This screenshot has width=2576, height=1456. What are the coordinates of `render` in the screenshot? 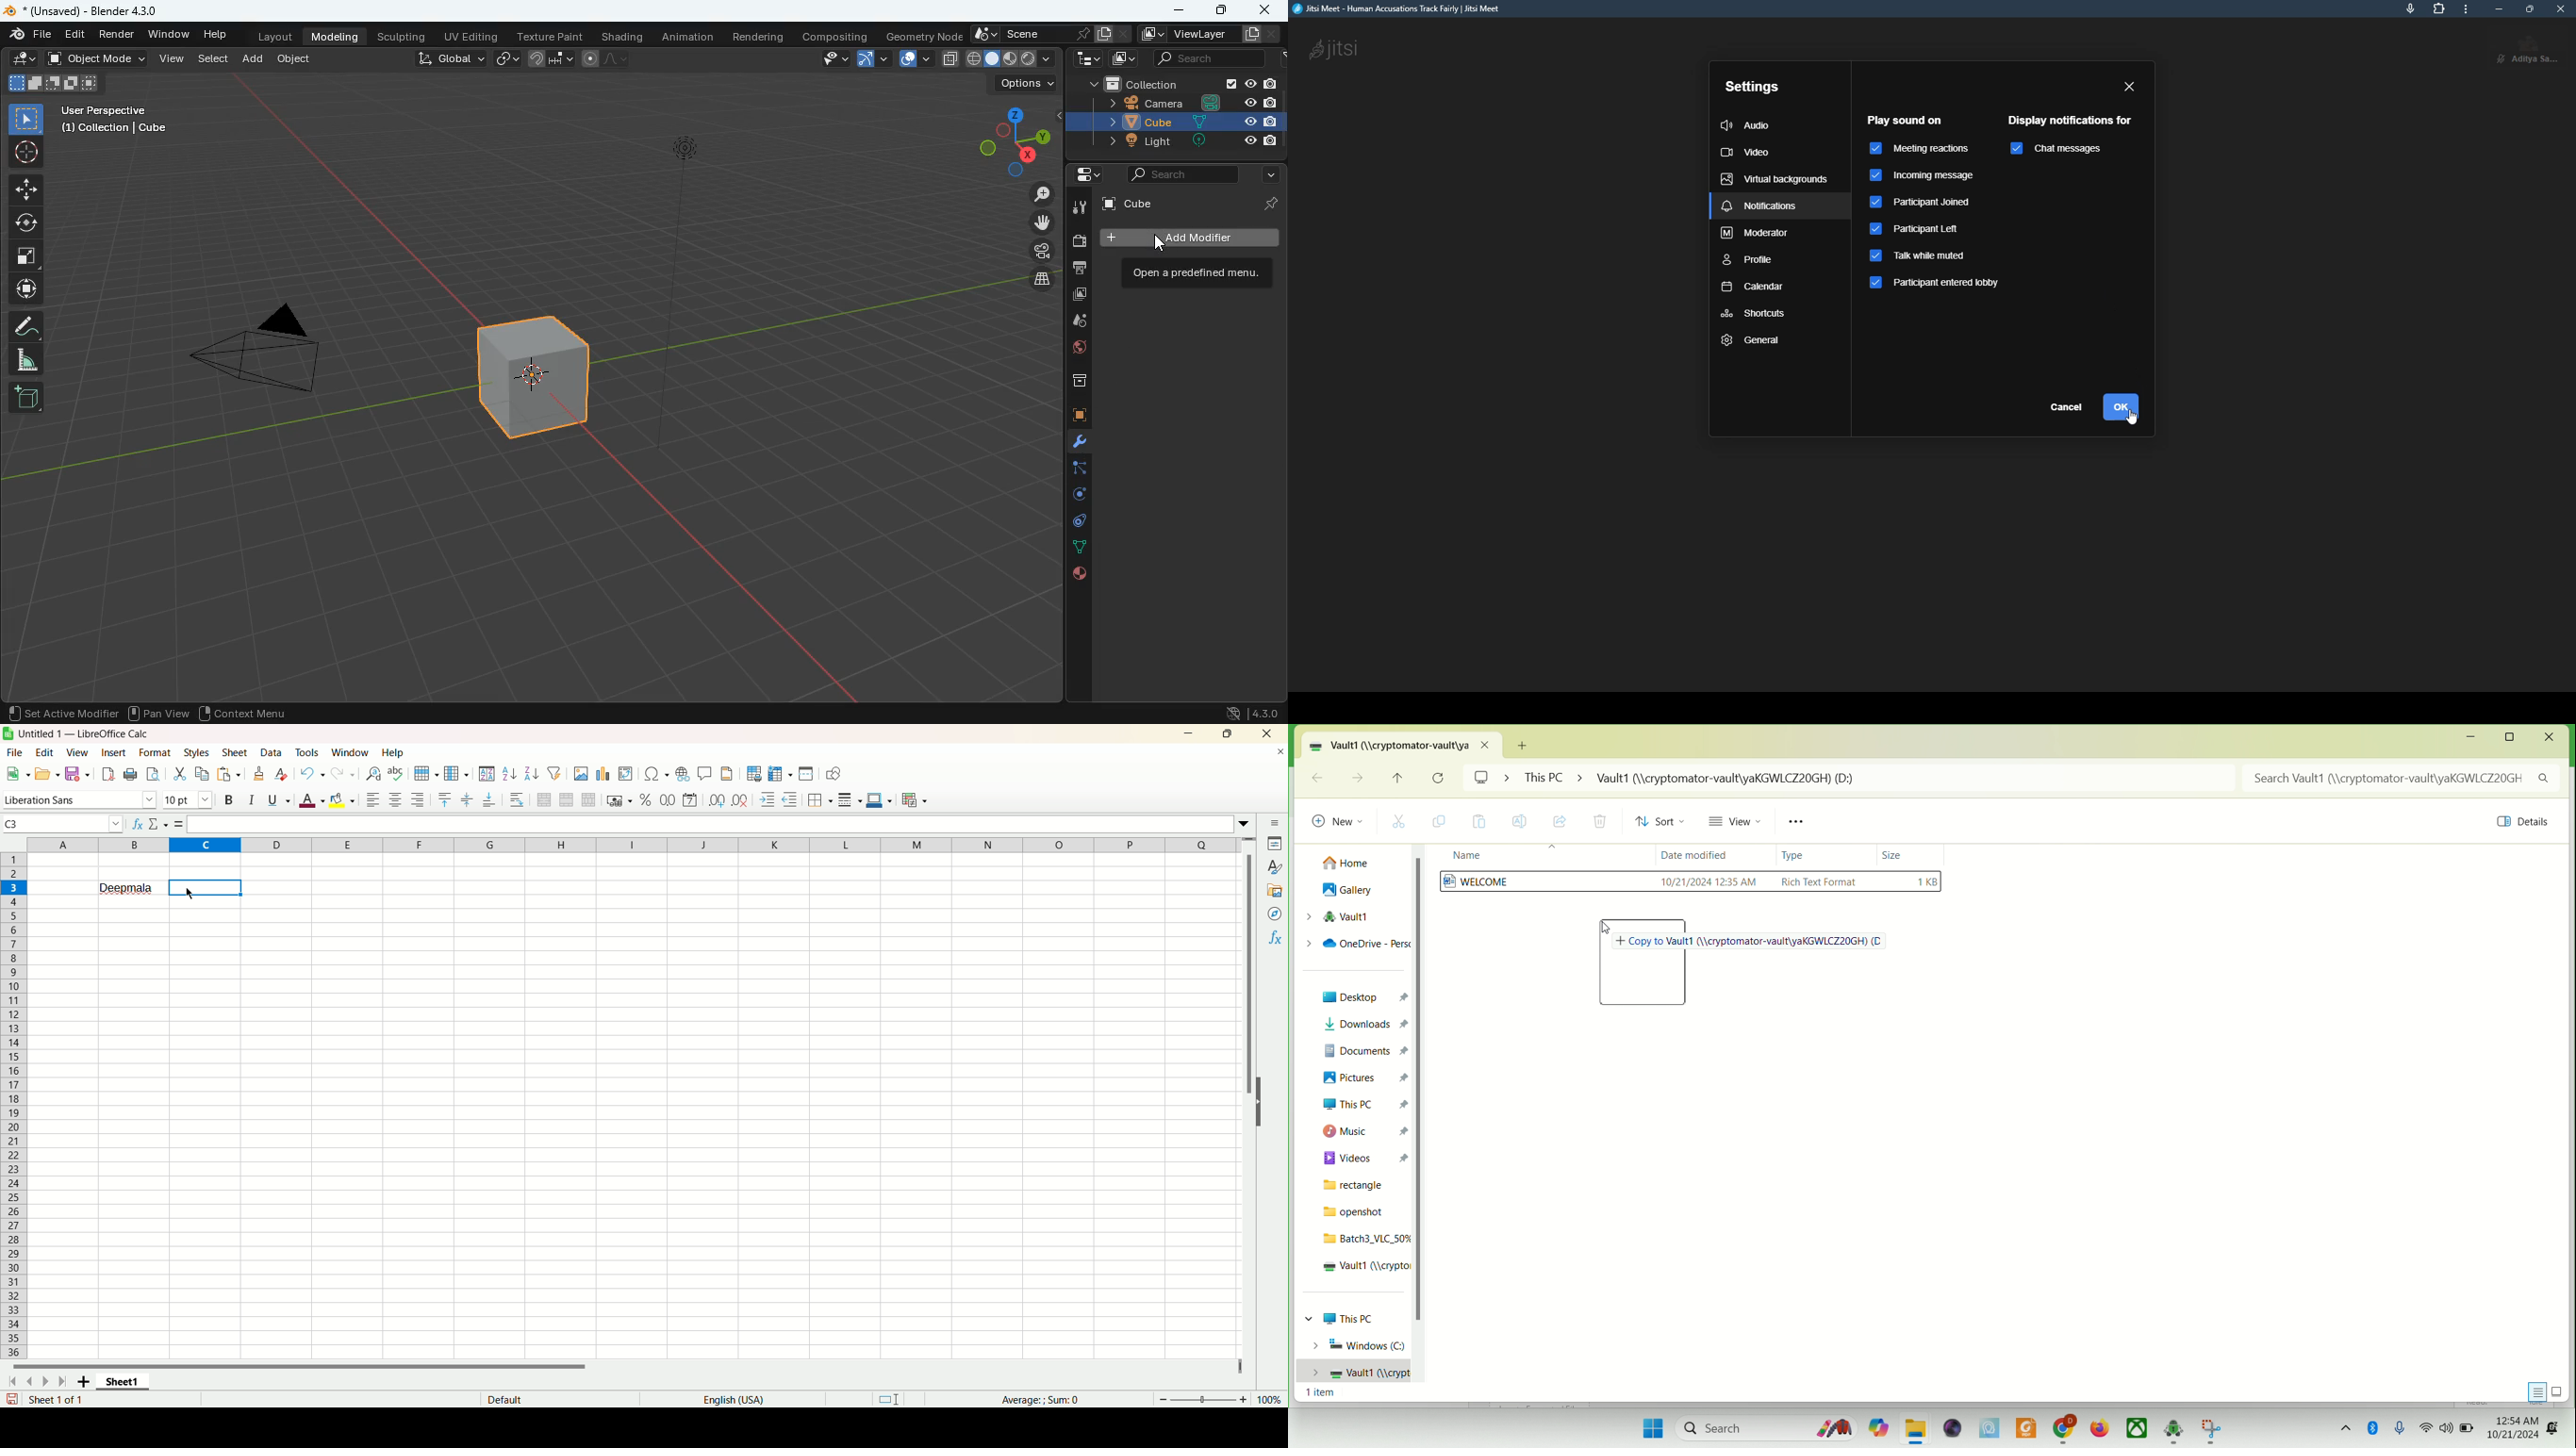 It's located at (119, 35).